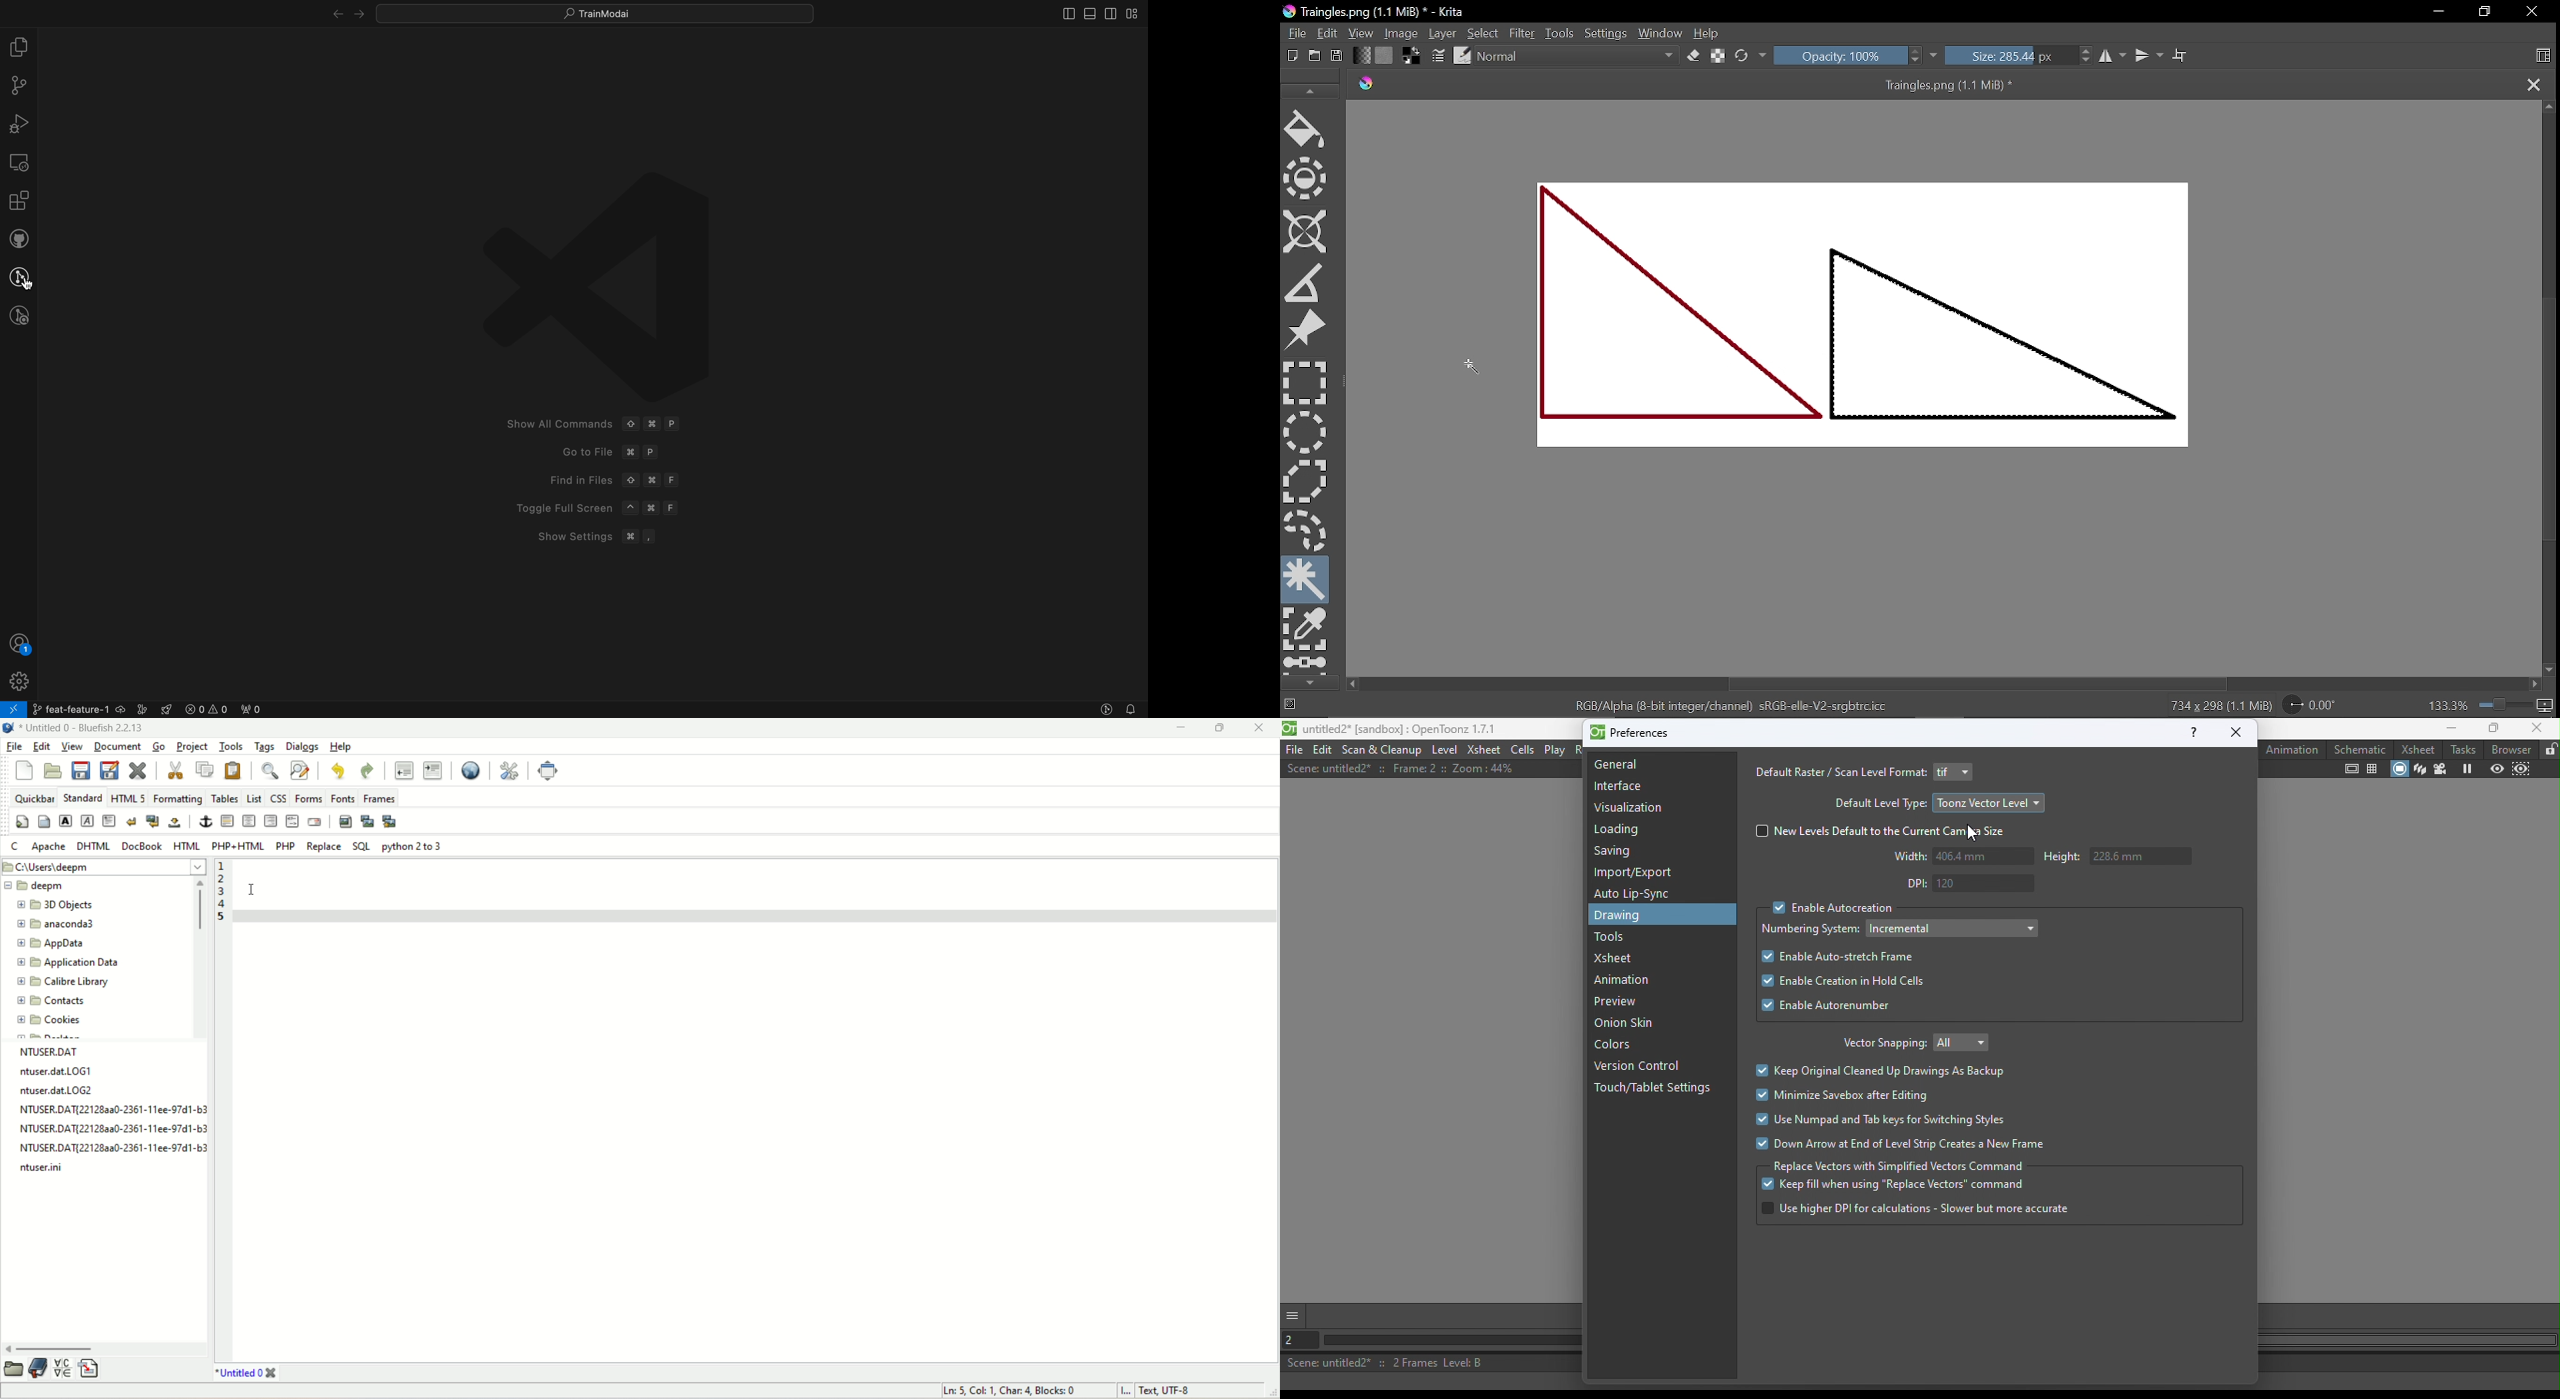  What do you see at coordinates (596, 508) in the screenshot?
I see `Toggle Full Screen ~ # F` at bounding box center [596, 508].